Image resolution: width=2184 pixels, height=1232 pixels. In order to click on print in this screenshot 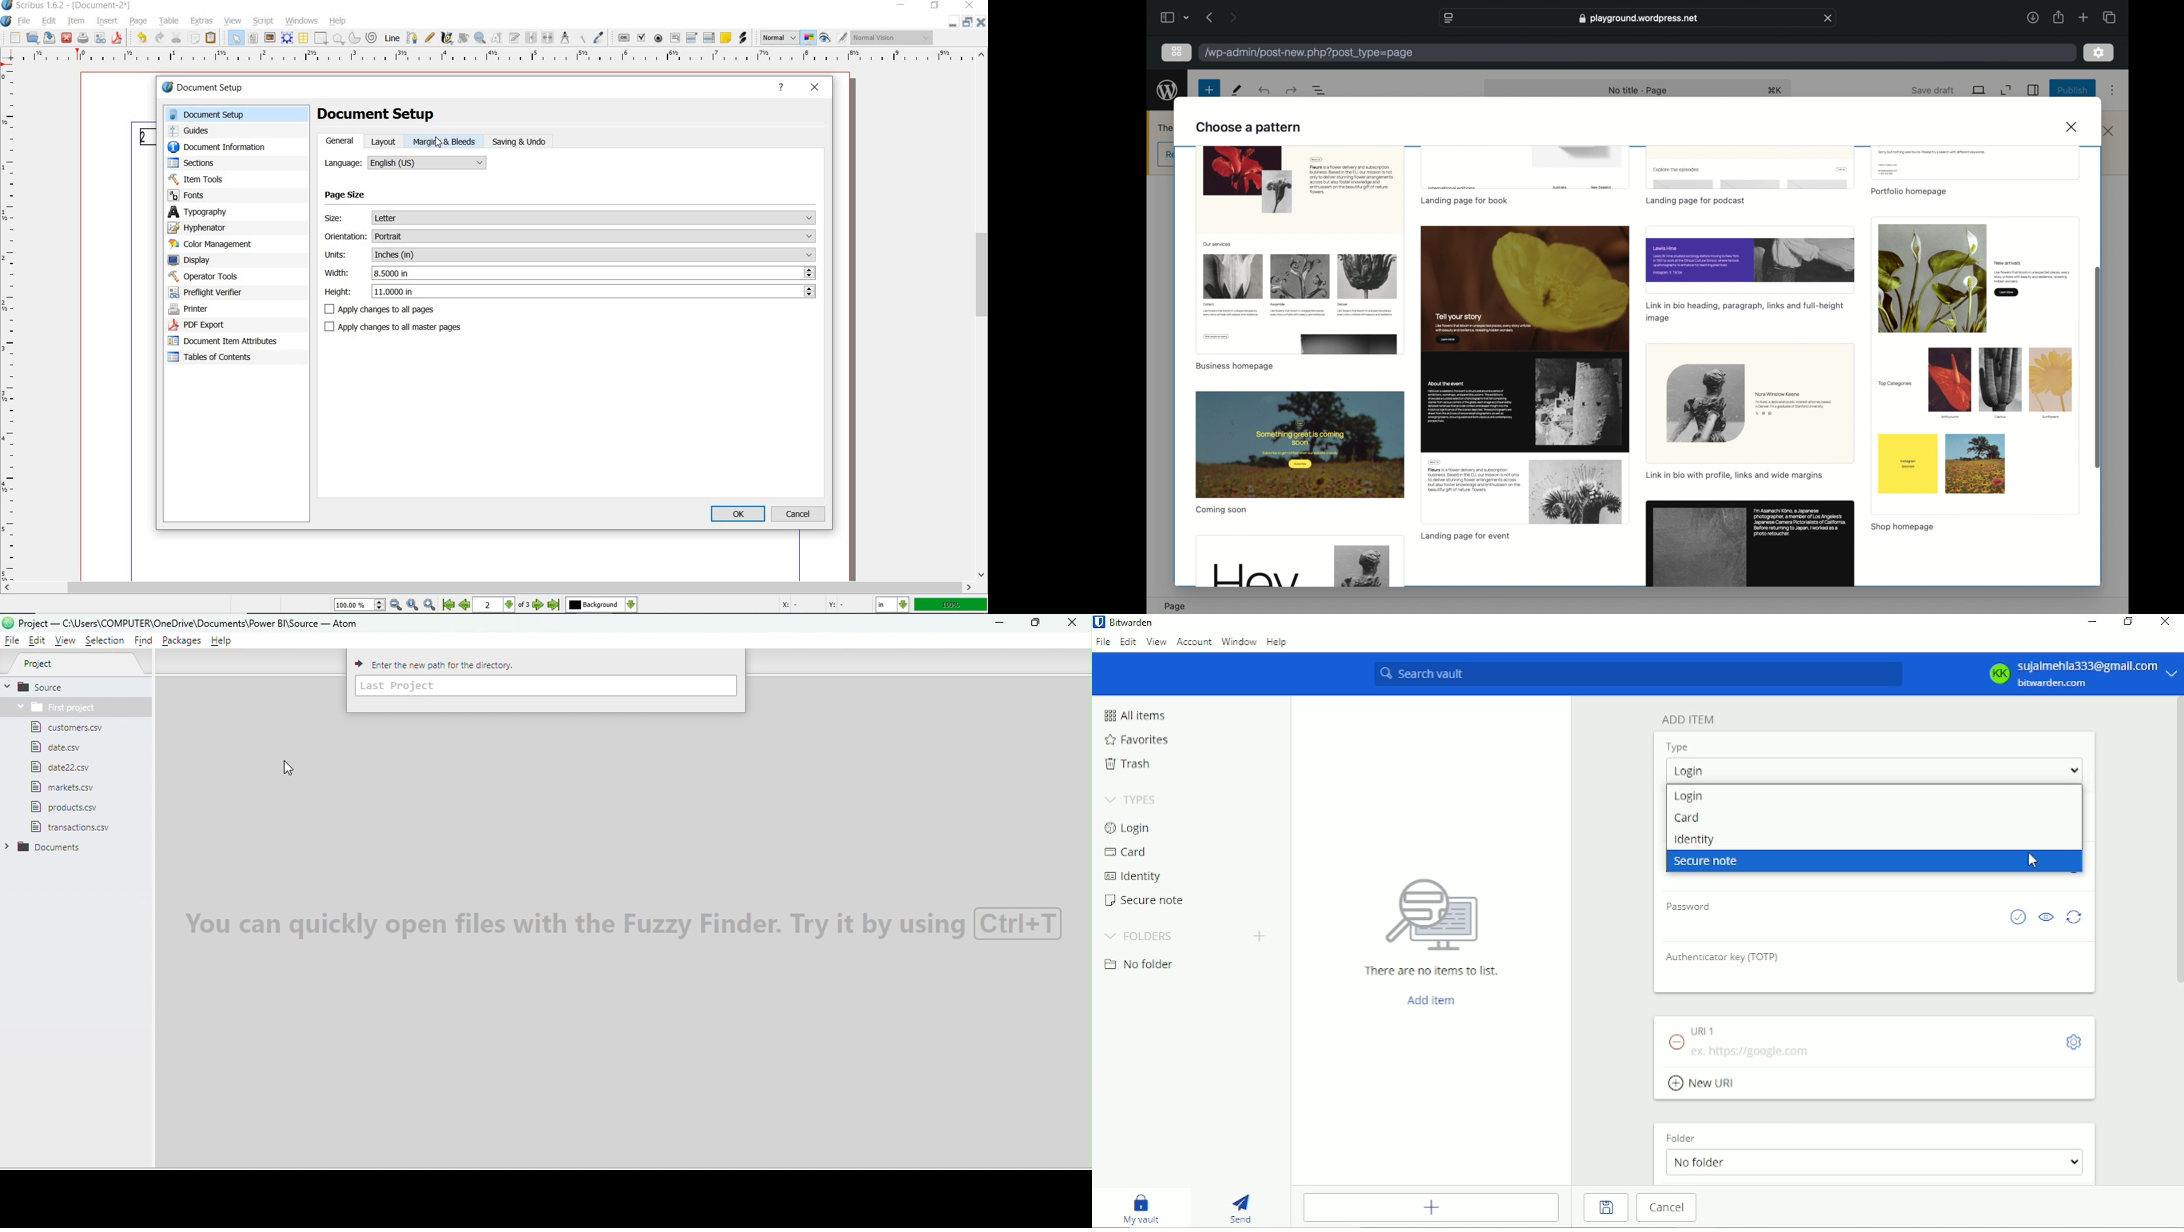, I will do `click(82, 38)`.